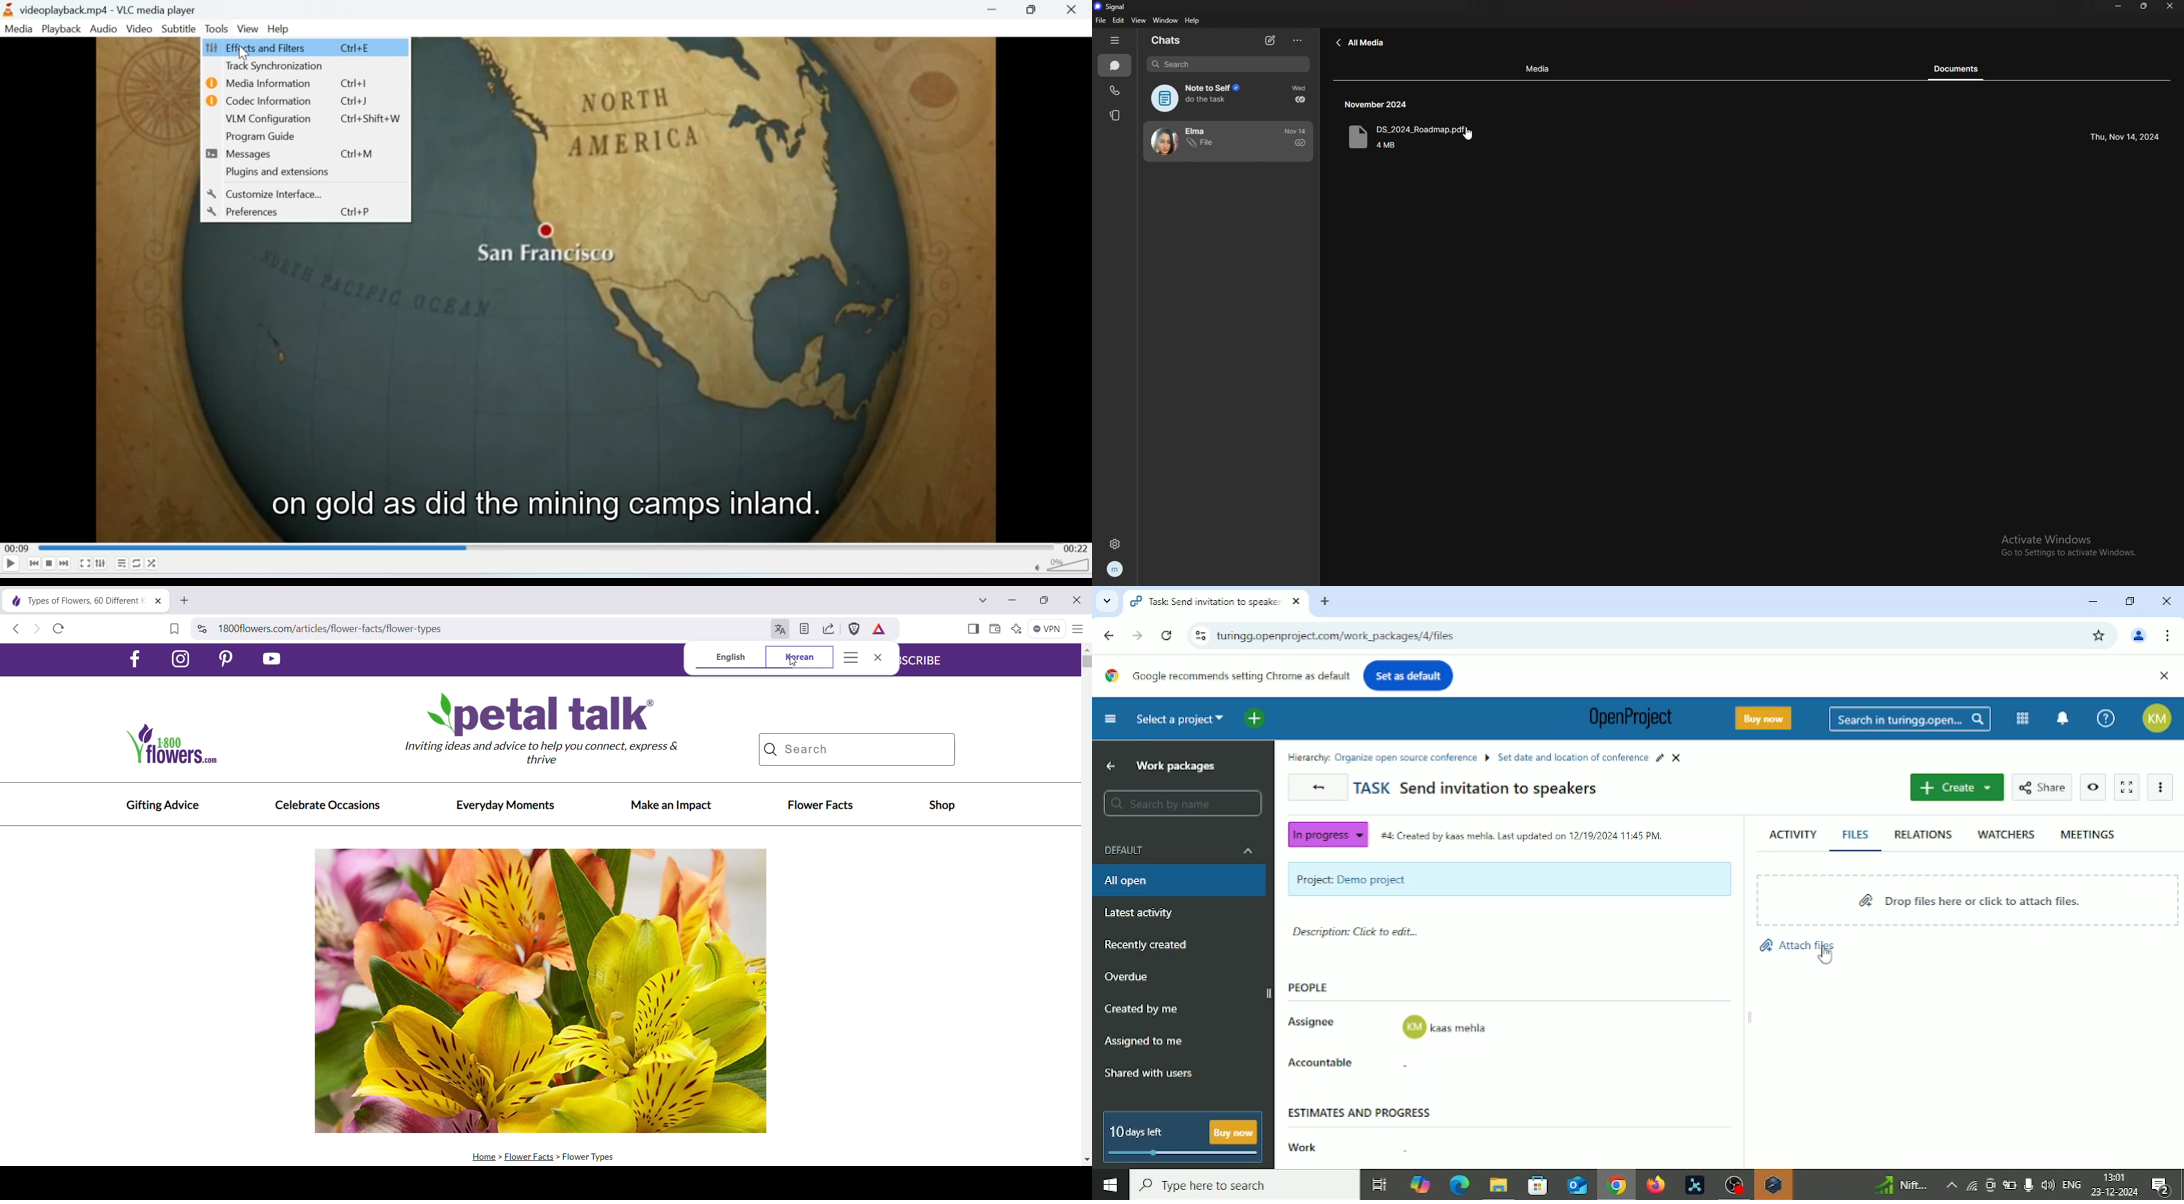 The image size is (2184, 1204). Describe the element at coordinates (1186, 1155) in the screenshot. I see `slide bar indicating how many days left for free version` at that location.